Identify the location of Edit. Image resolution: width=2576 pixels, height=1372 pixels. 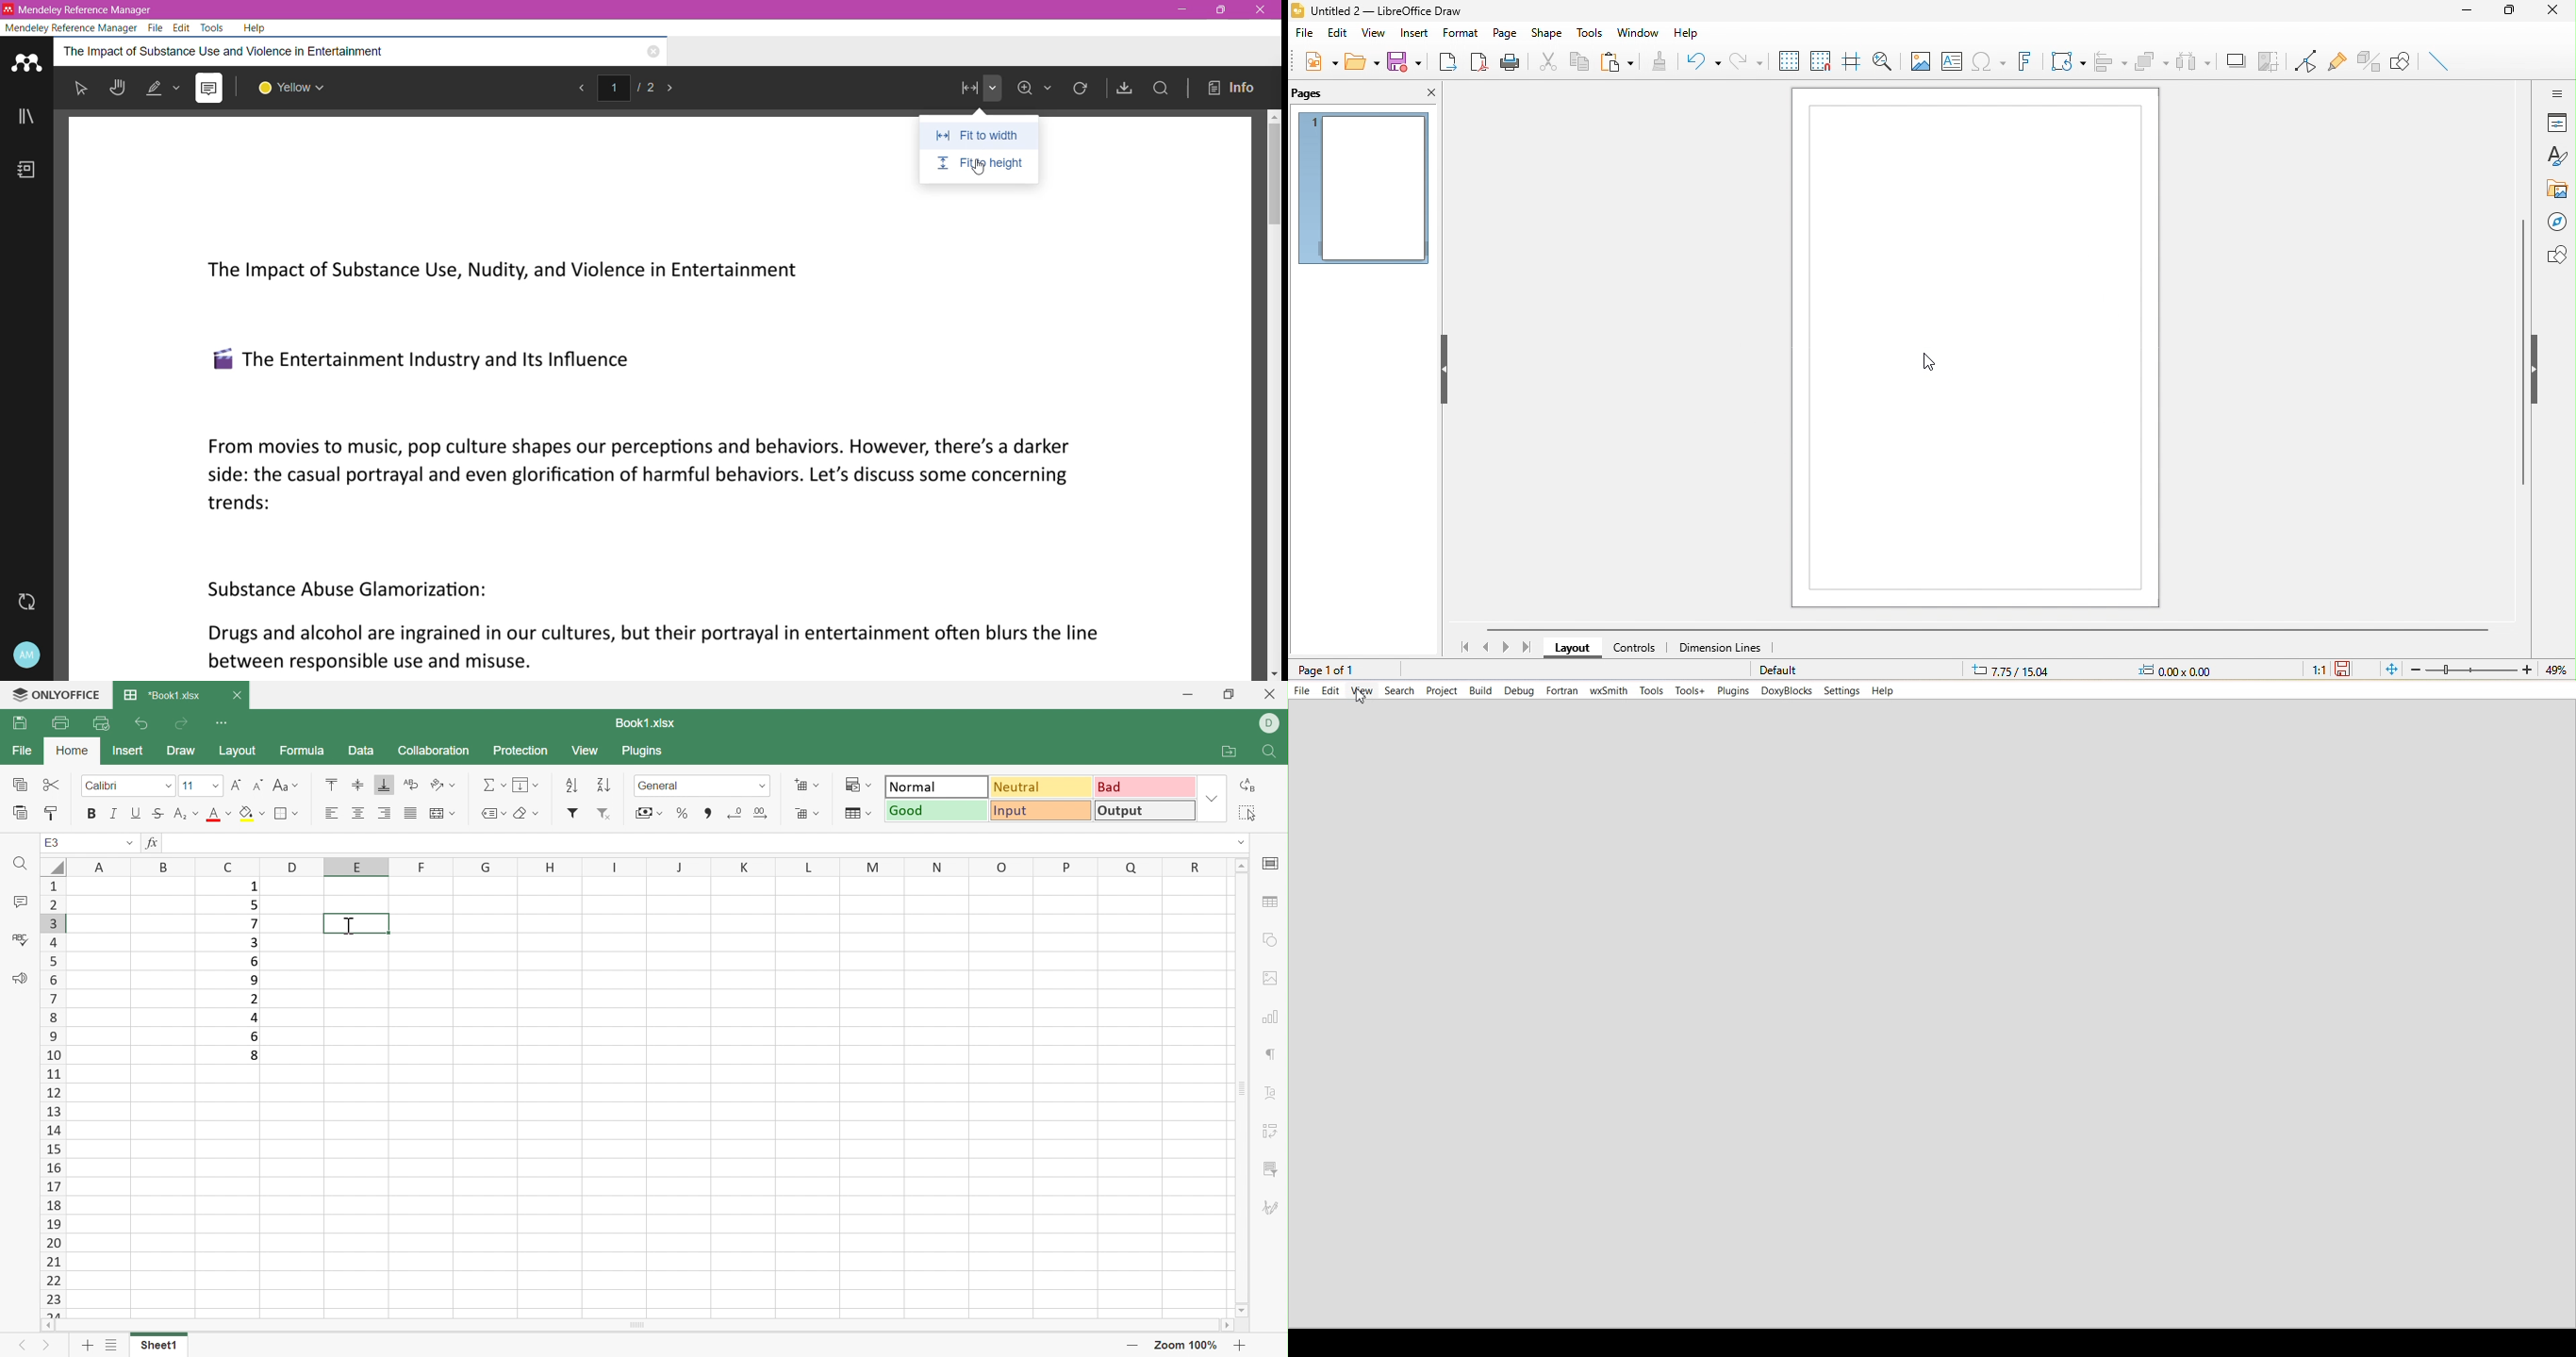
(1331, 691).